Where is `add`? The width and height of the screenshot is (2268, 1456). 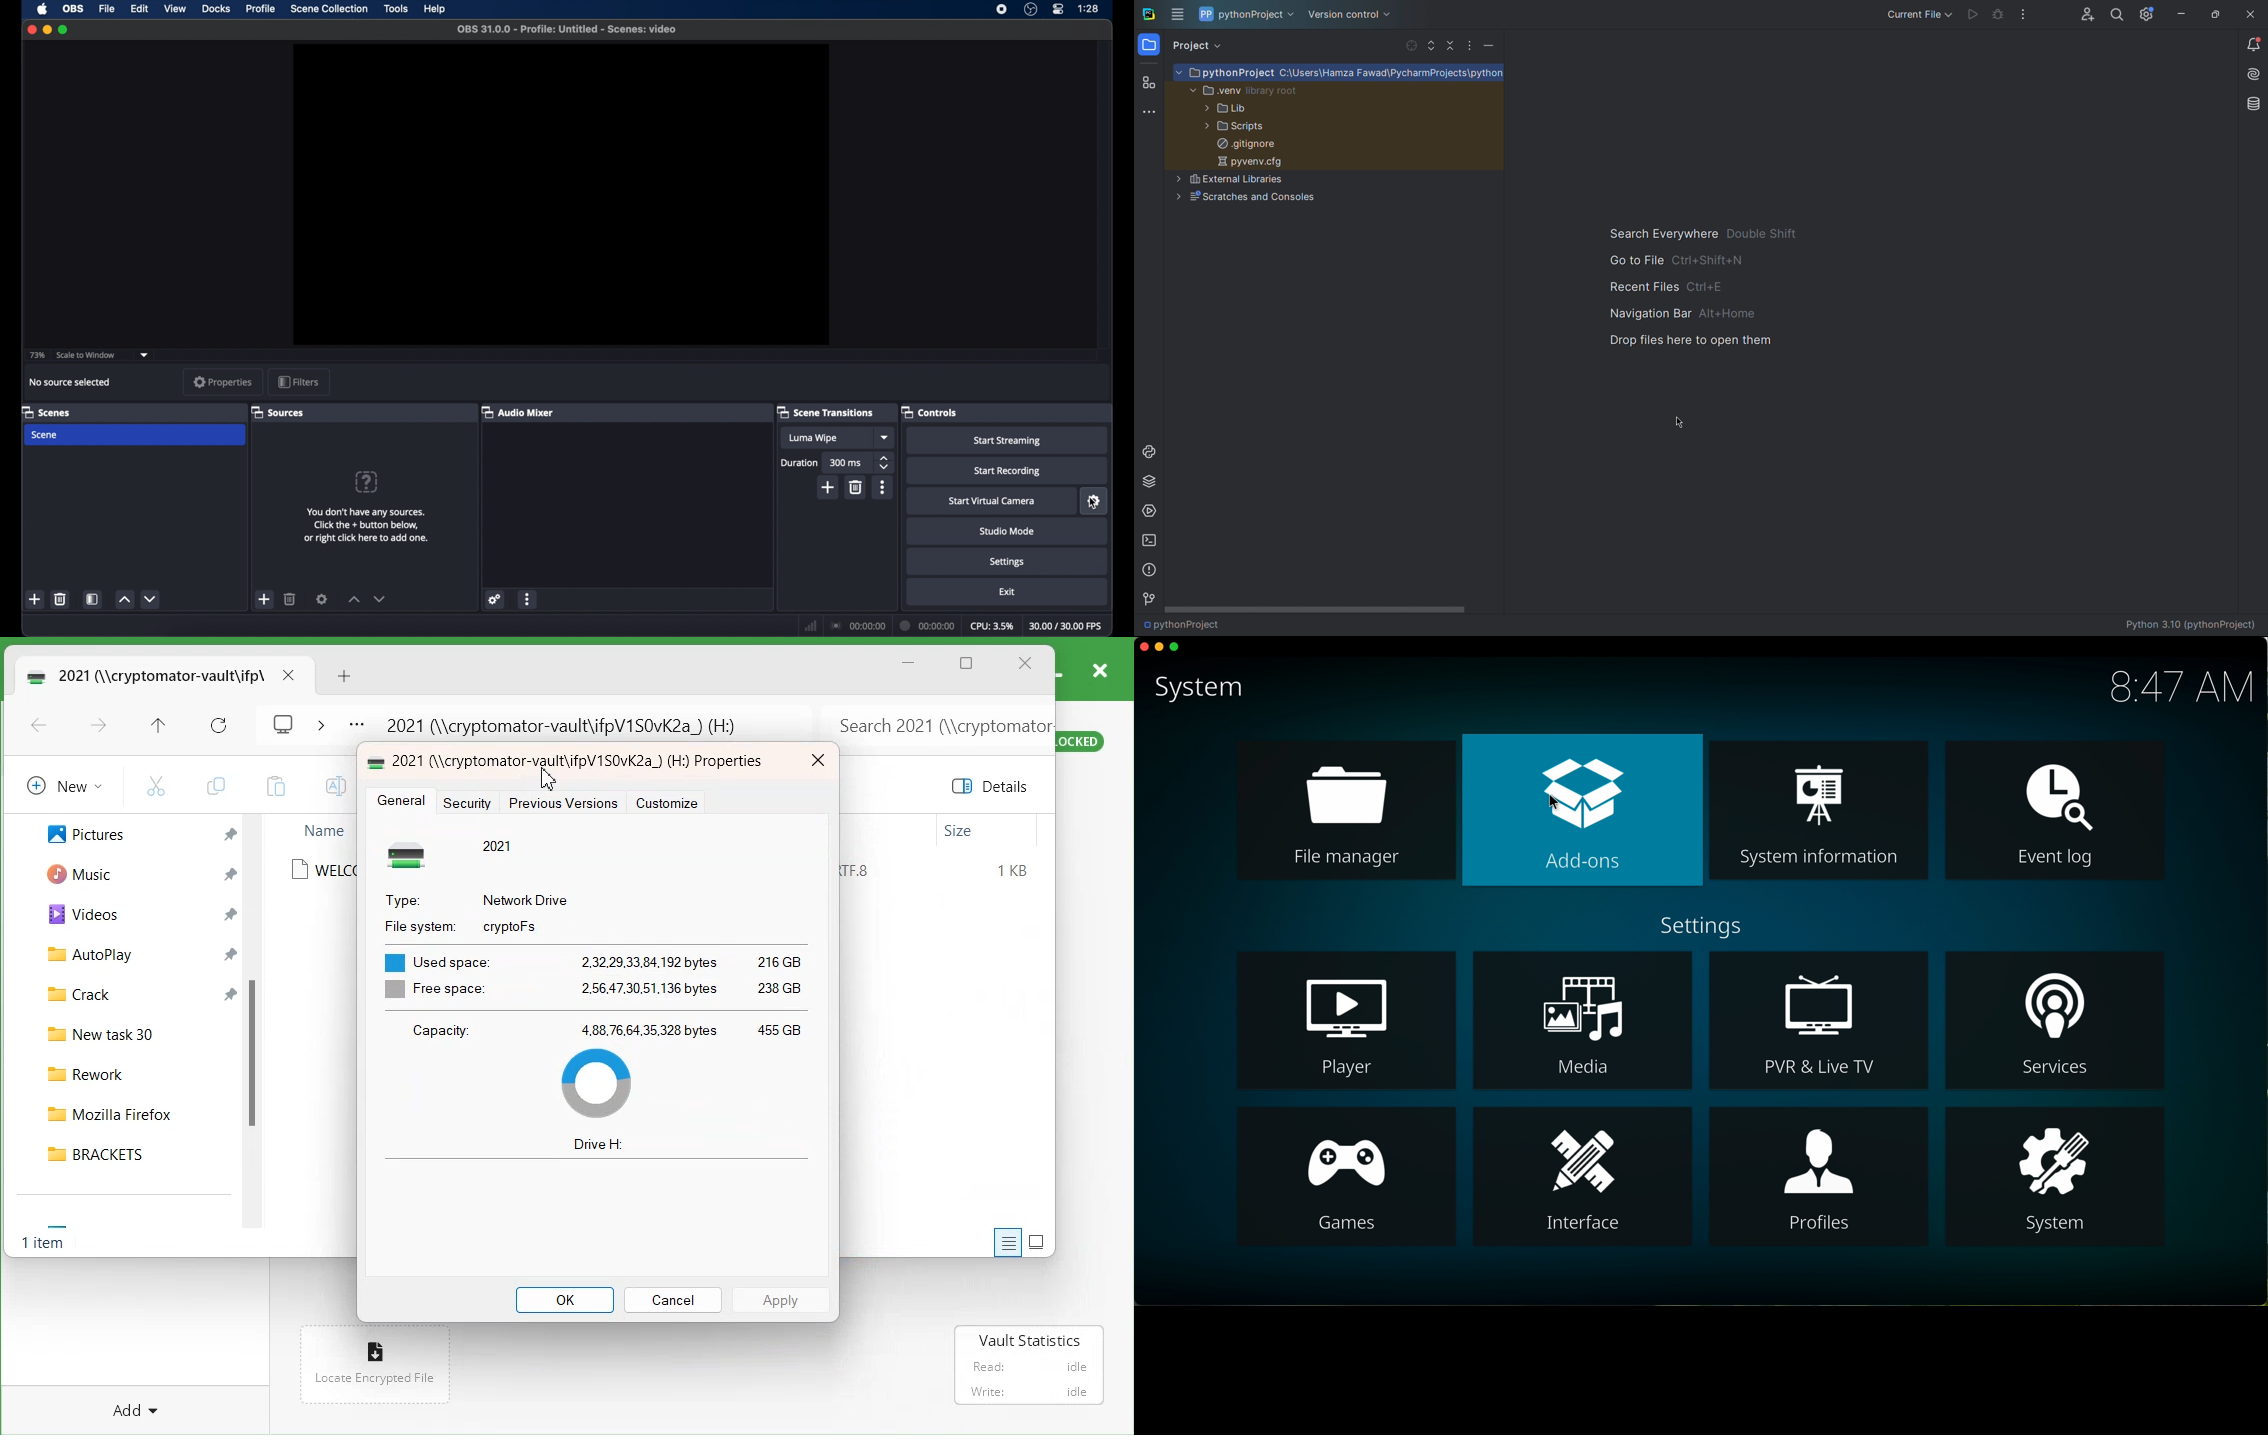 add is located at coordinates (265, 600).